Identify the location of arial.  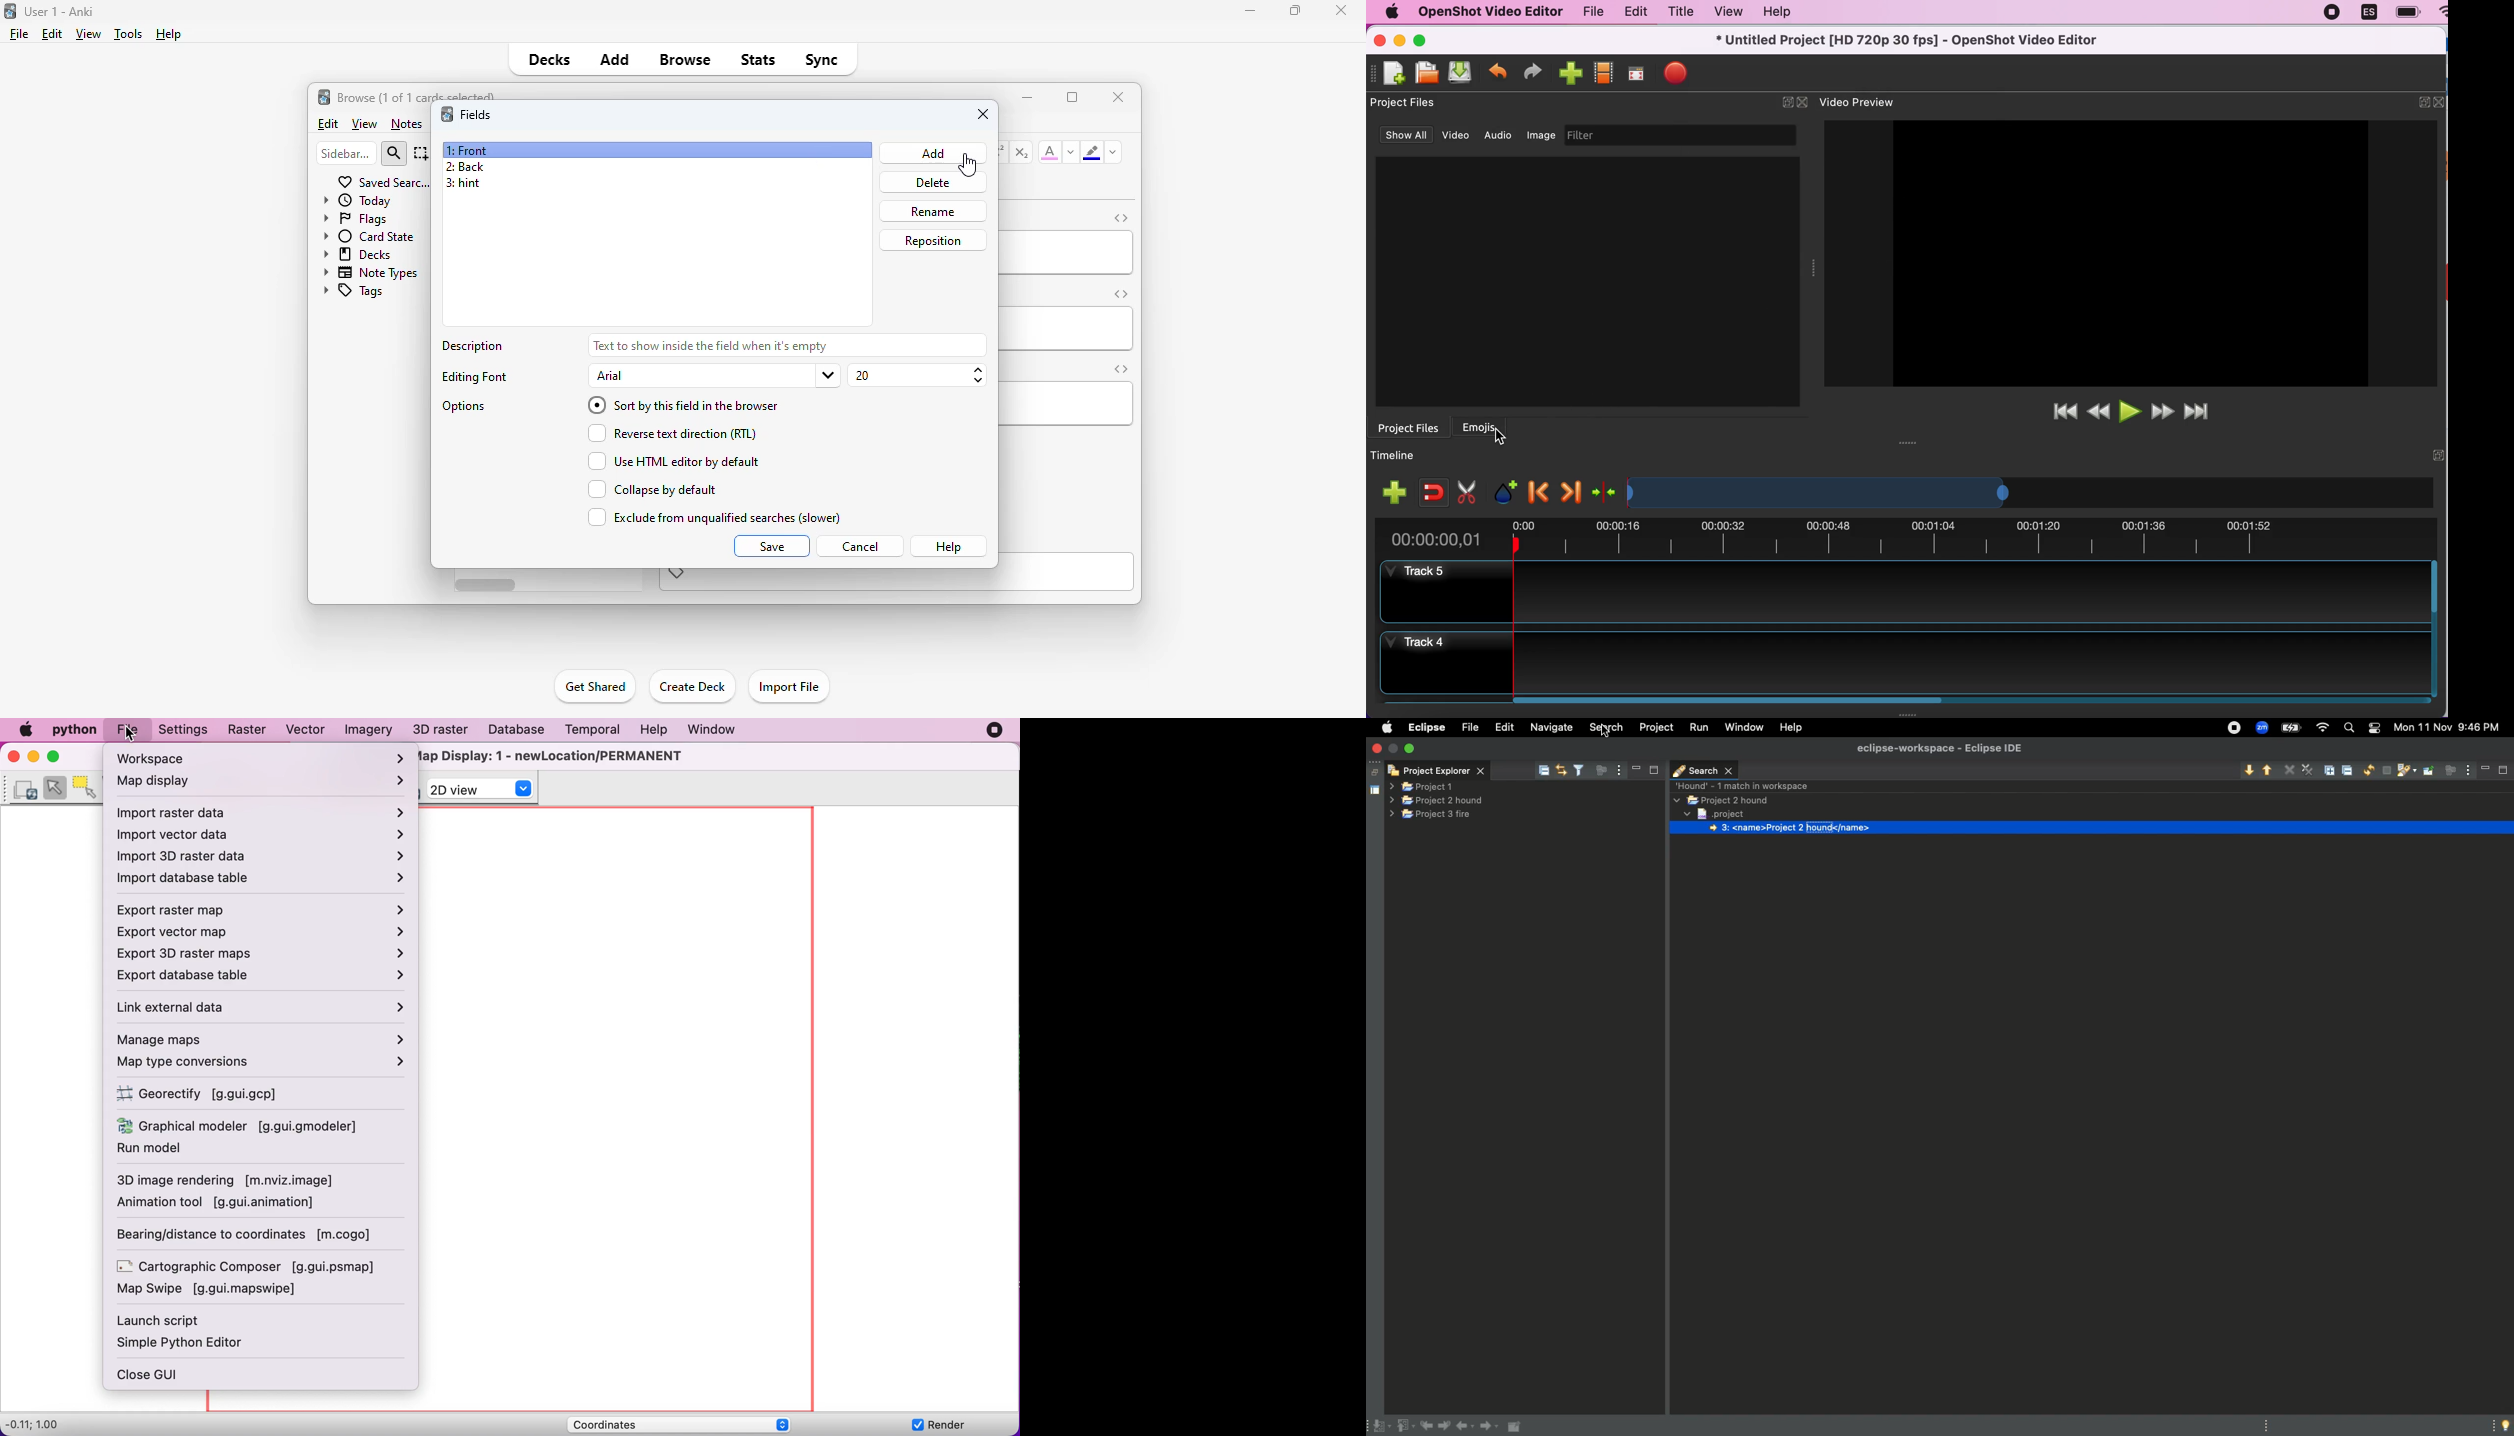
(714, 376).